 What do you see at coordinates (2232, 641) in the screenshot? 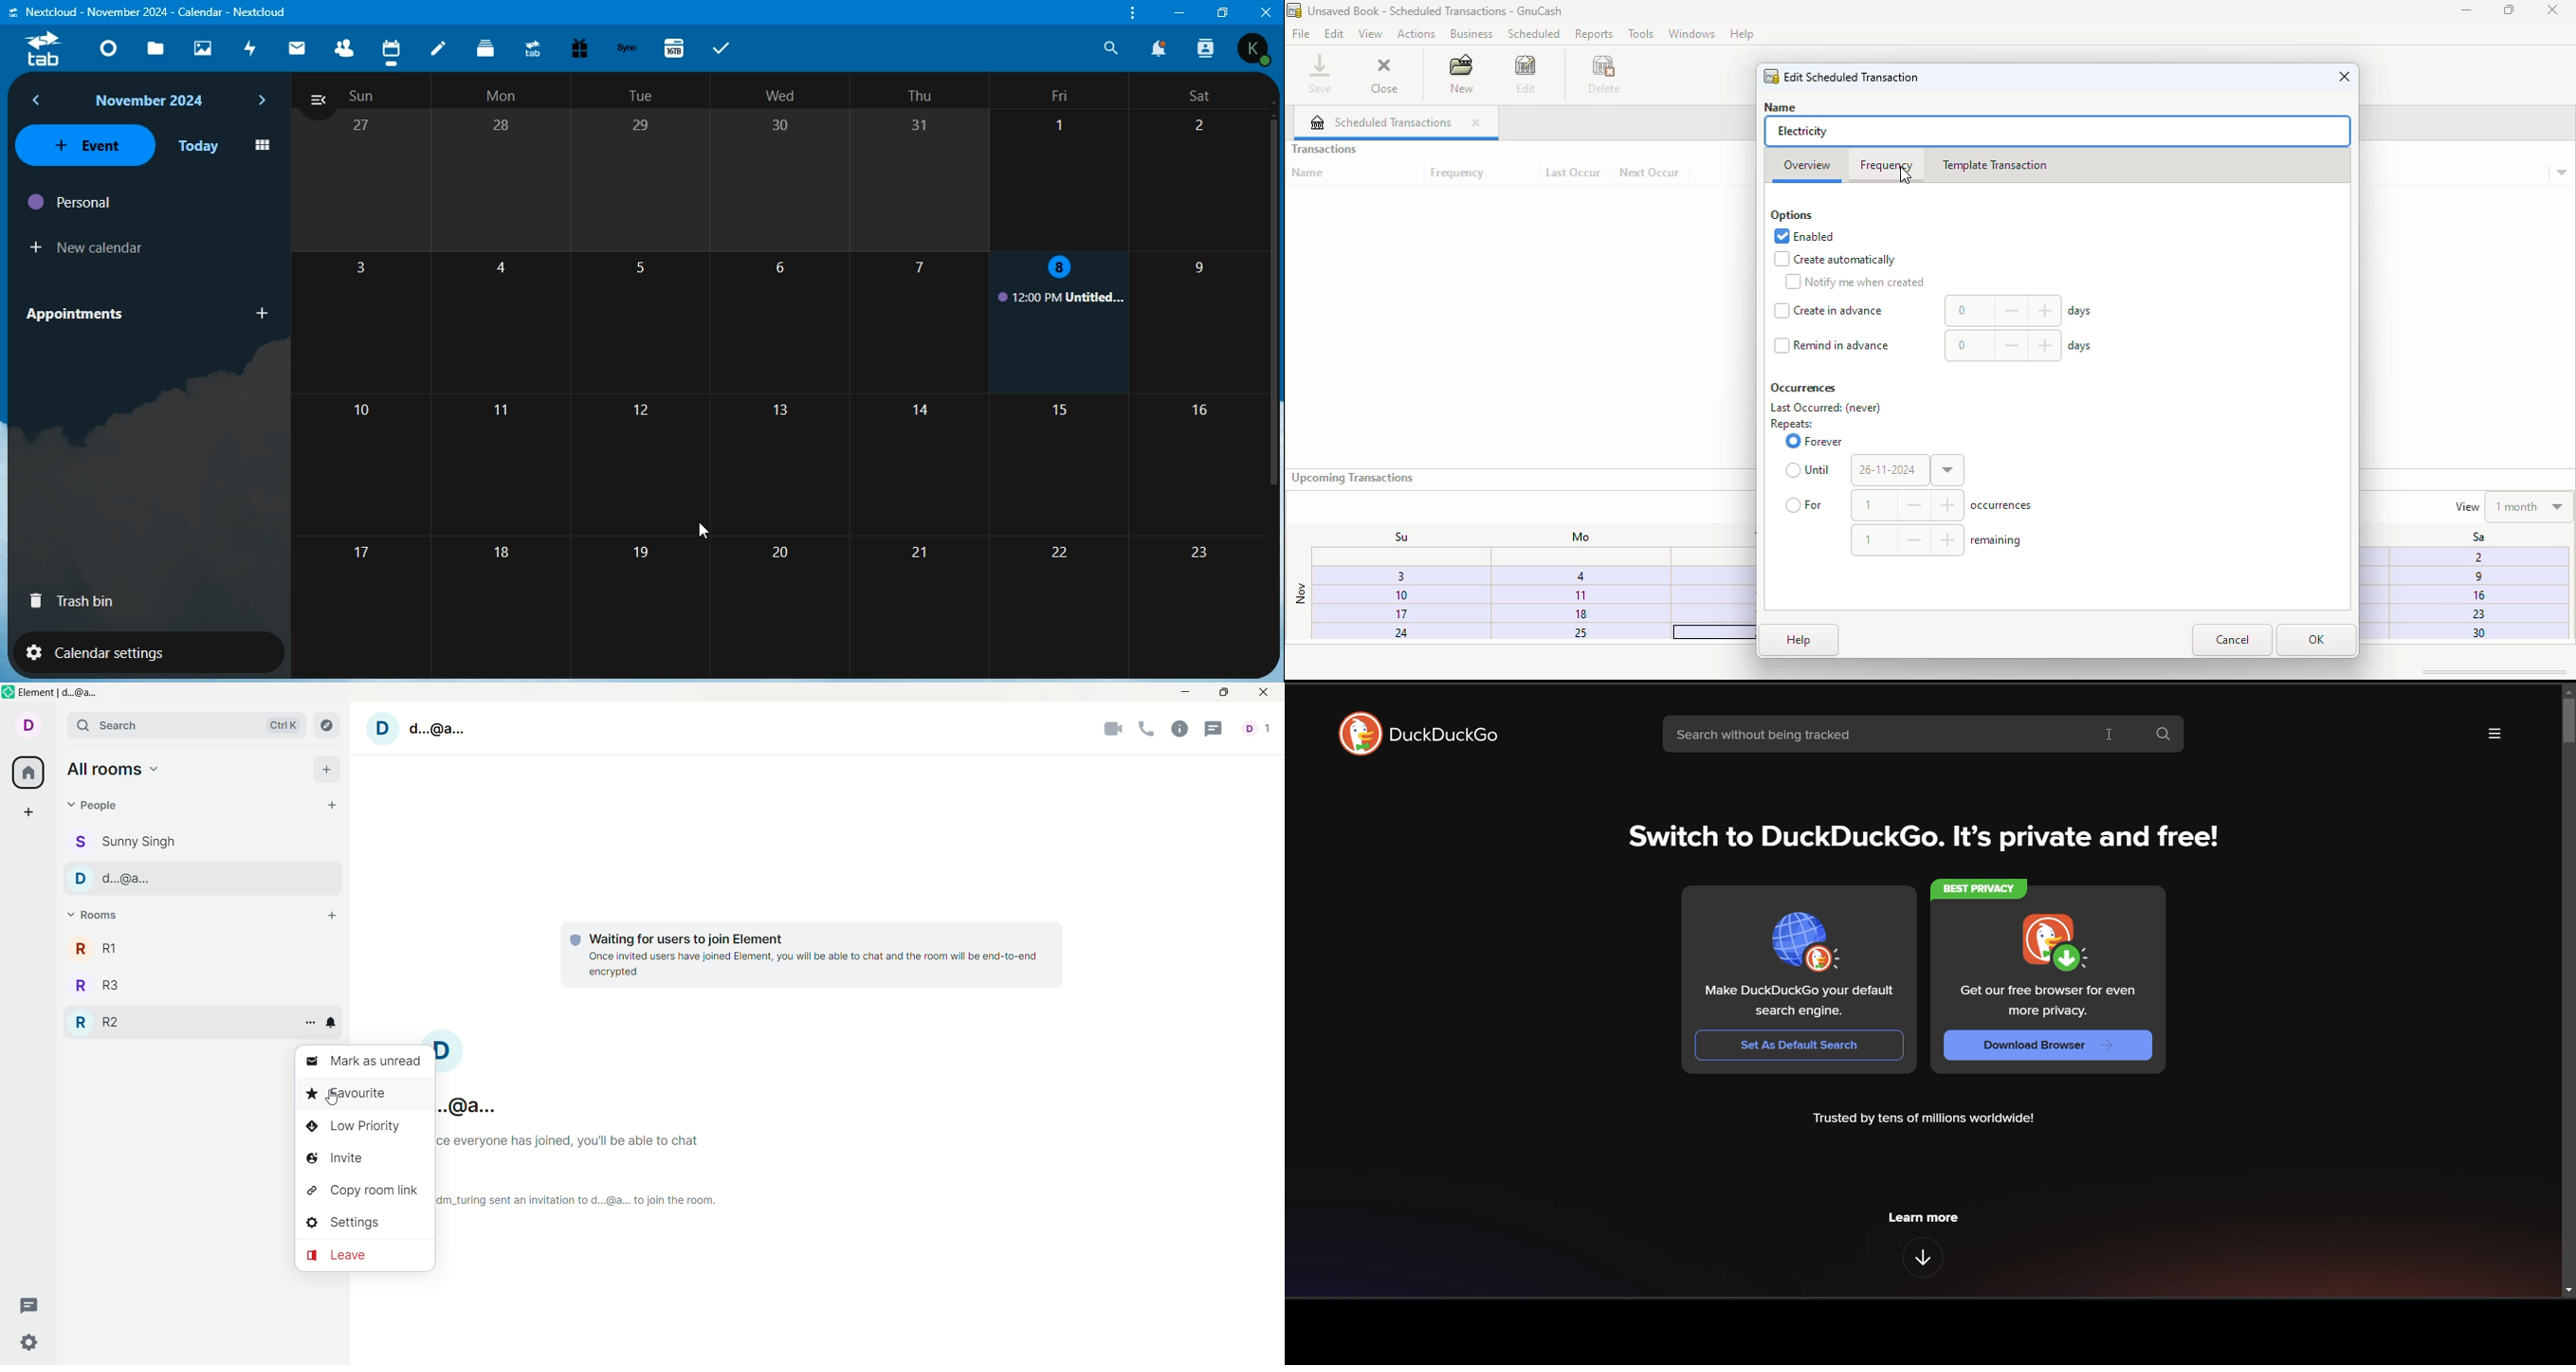
I see `cancel` at bounding box center [2232, 641].